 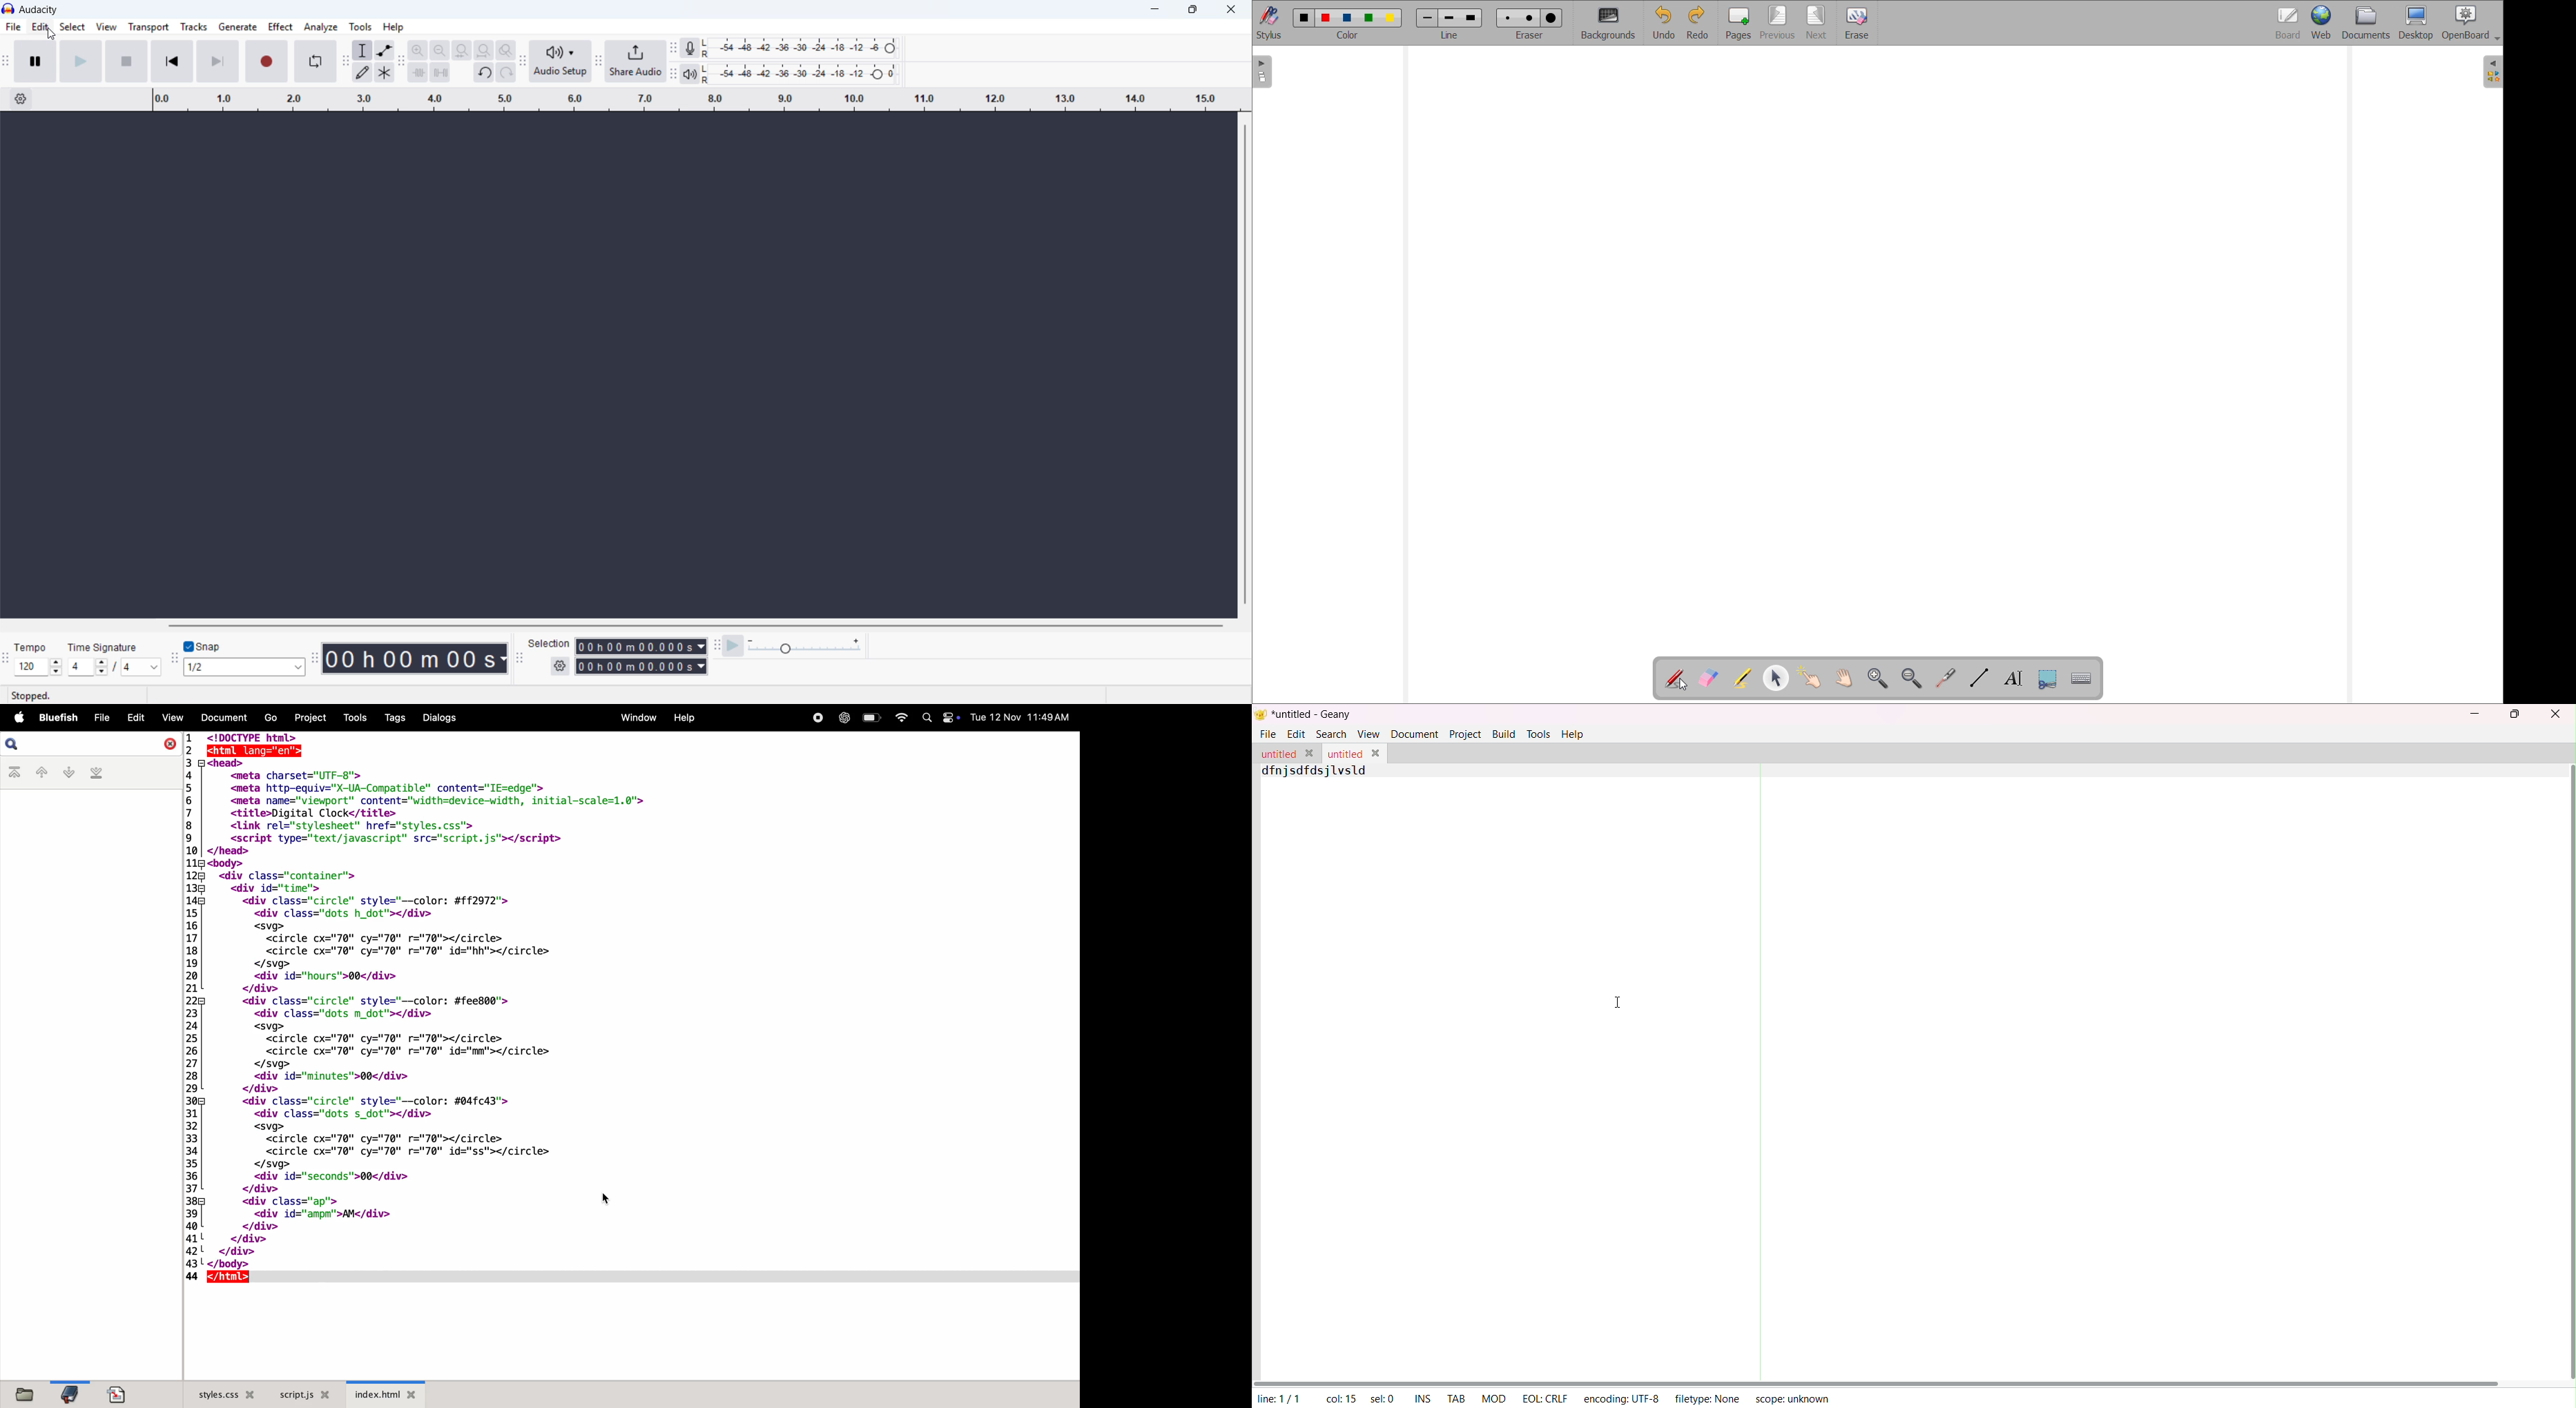 I want to click on go, so click(x=270, y=716).